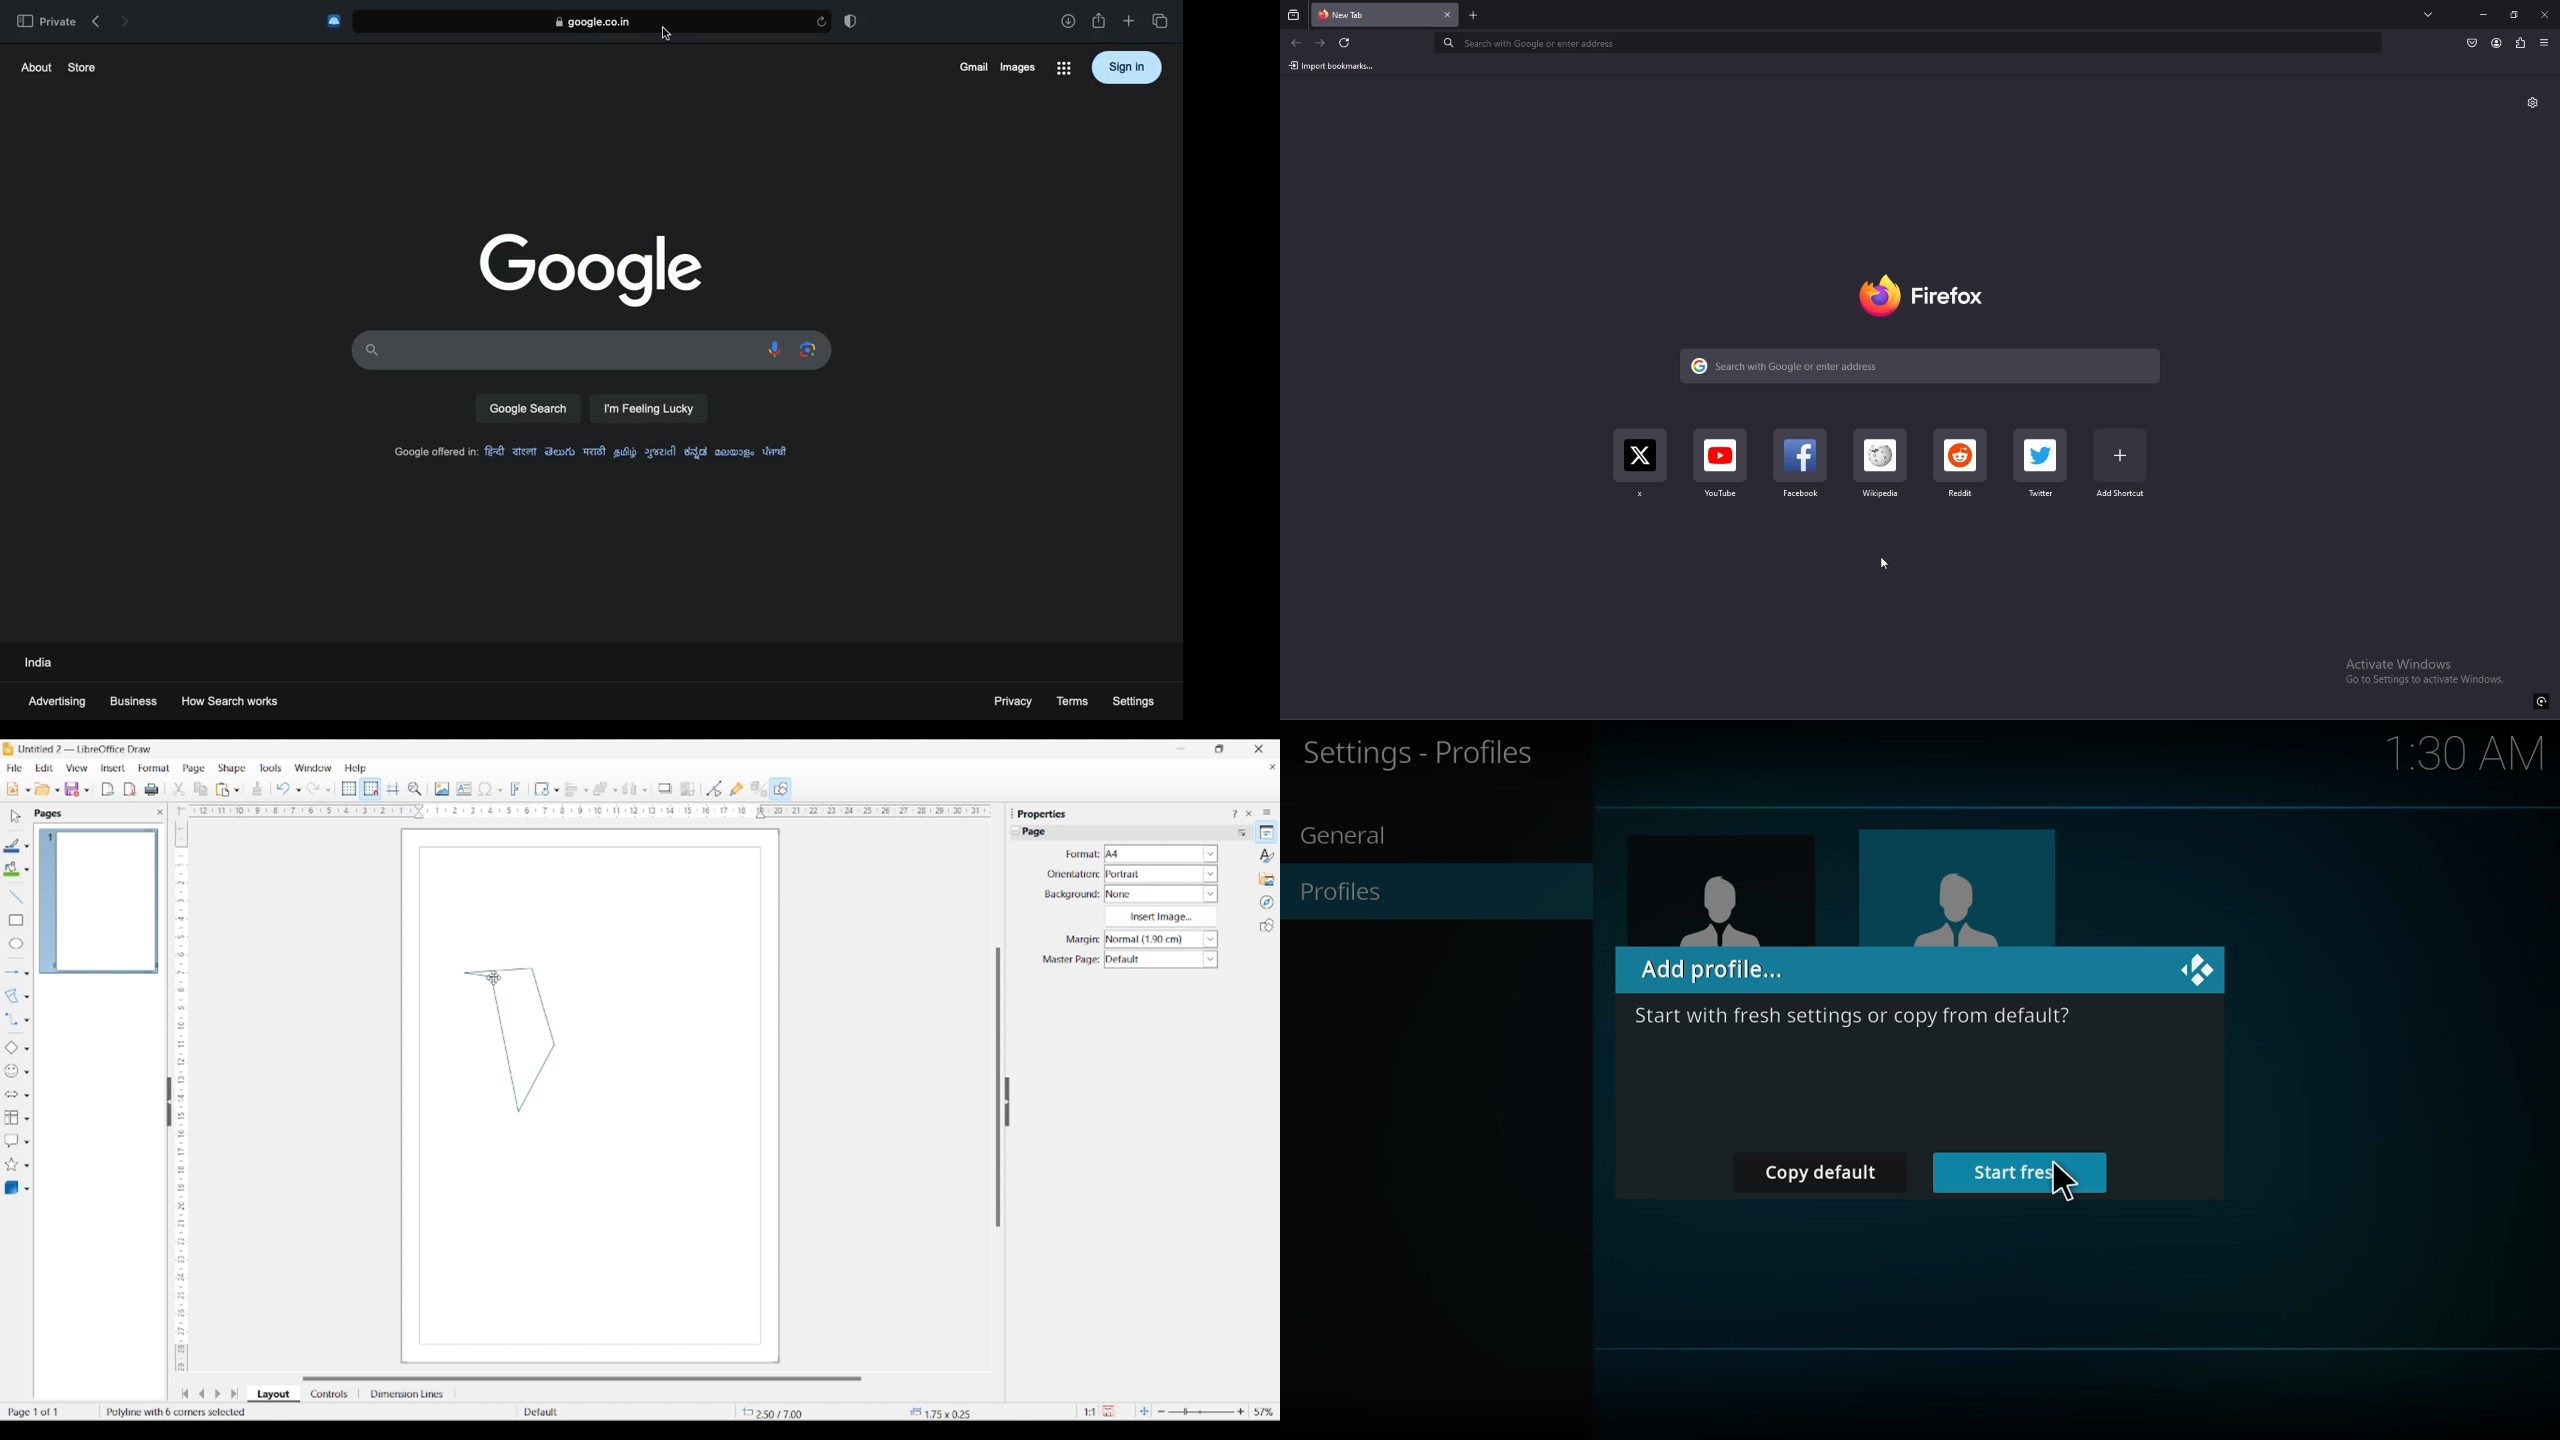  I want to click on Vertical ruler, so click(179, 1090).